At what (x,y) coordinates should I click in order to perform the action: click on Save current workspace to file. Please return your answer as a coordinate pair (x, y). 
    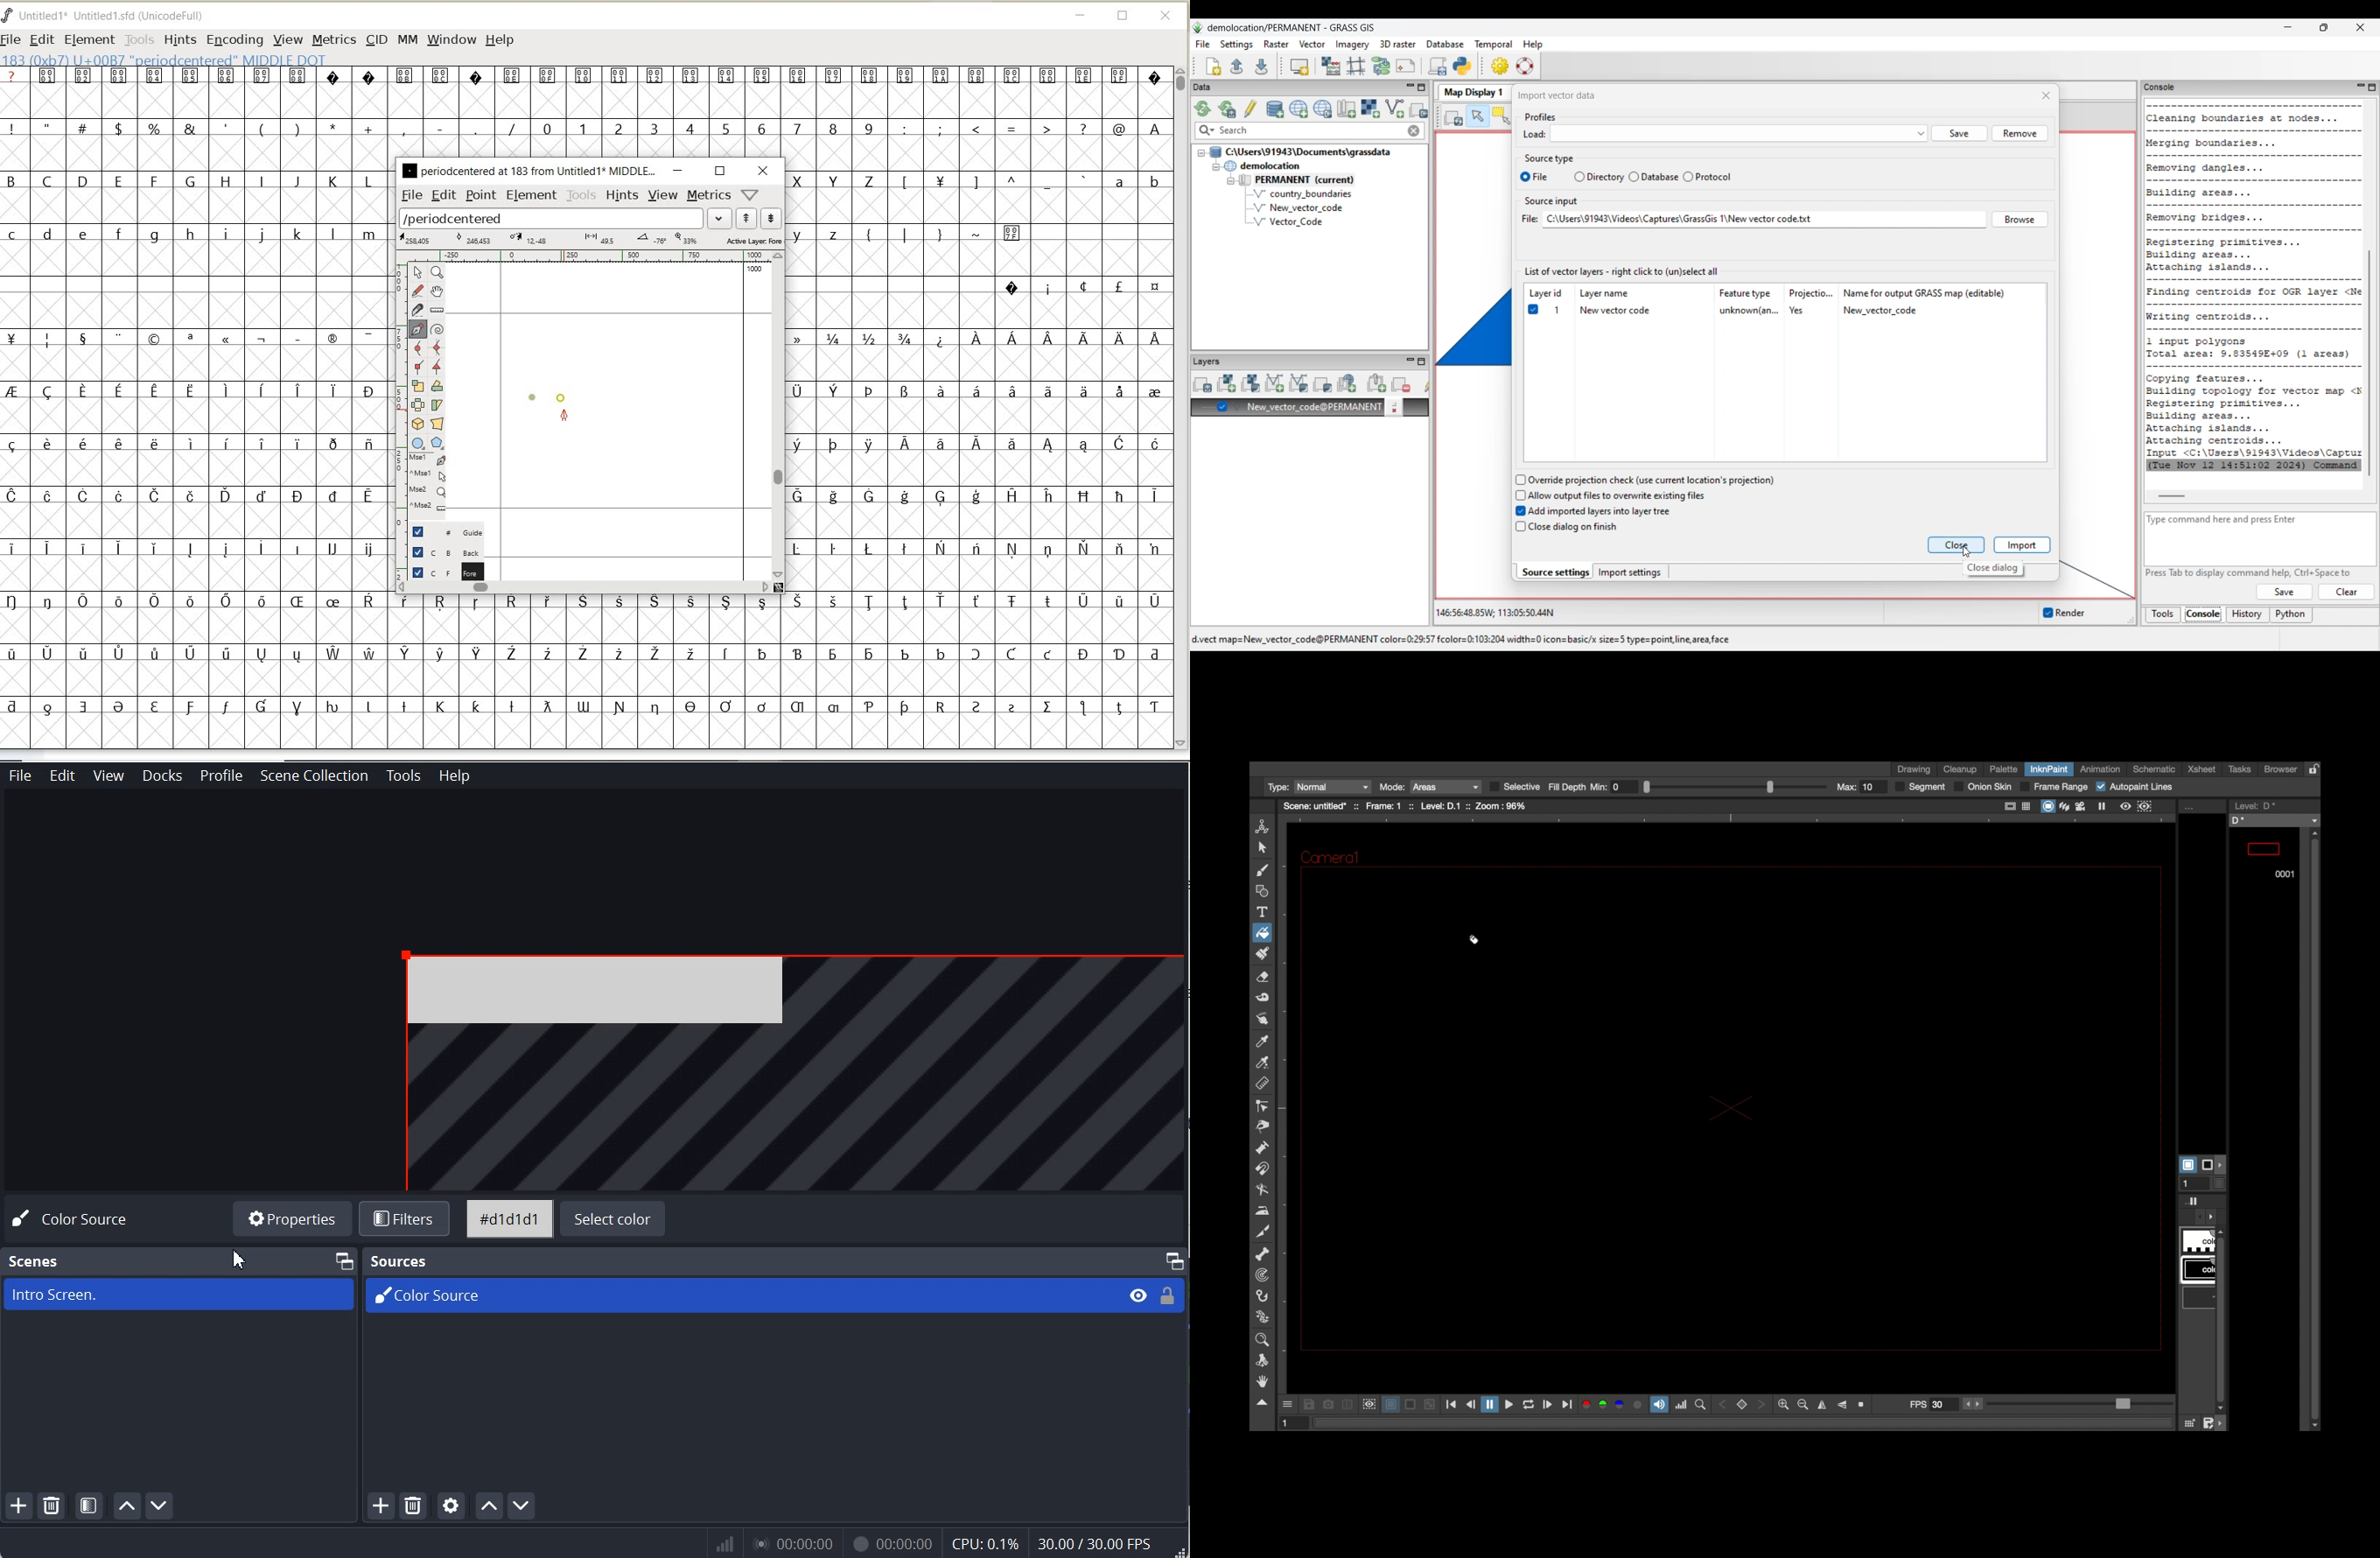
    Looking at the image, I should click on (1261, 66).